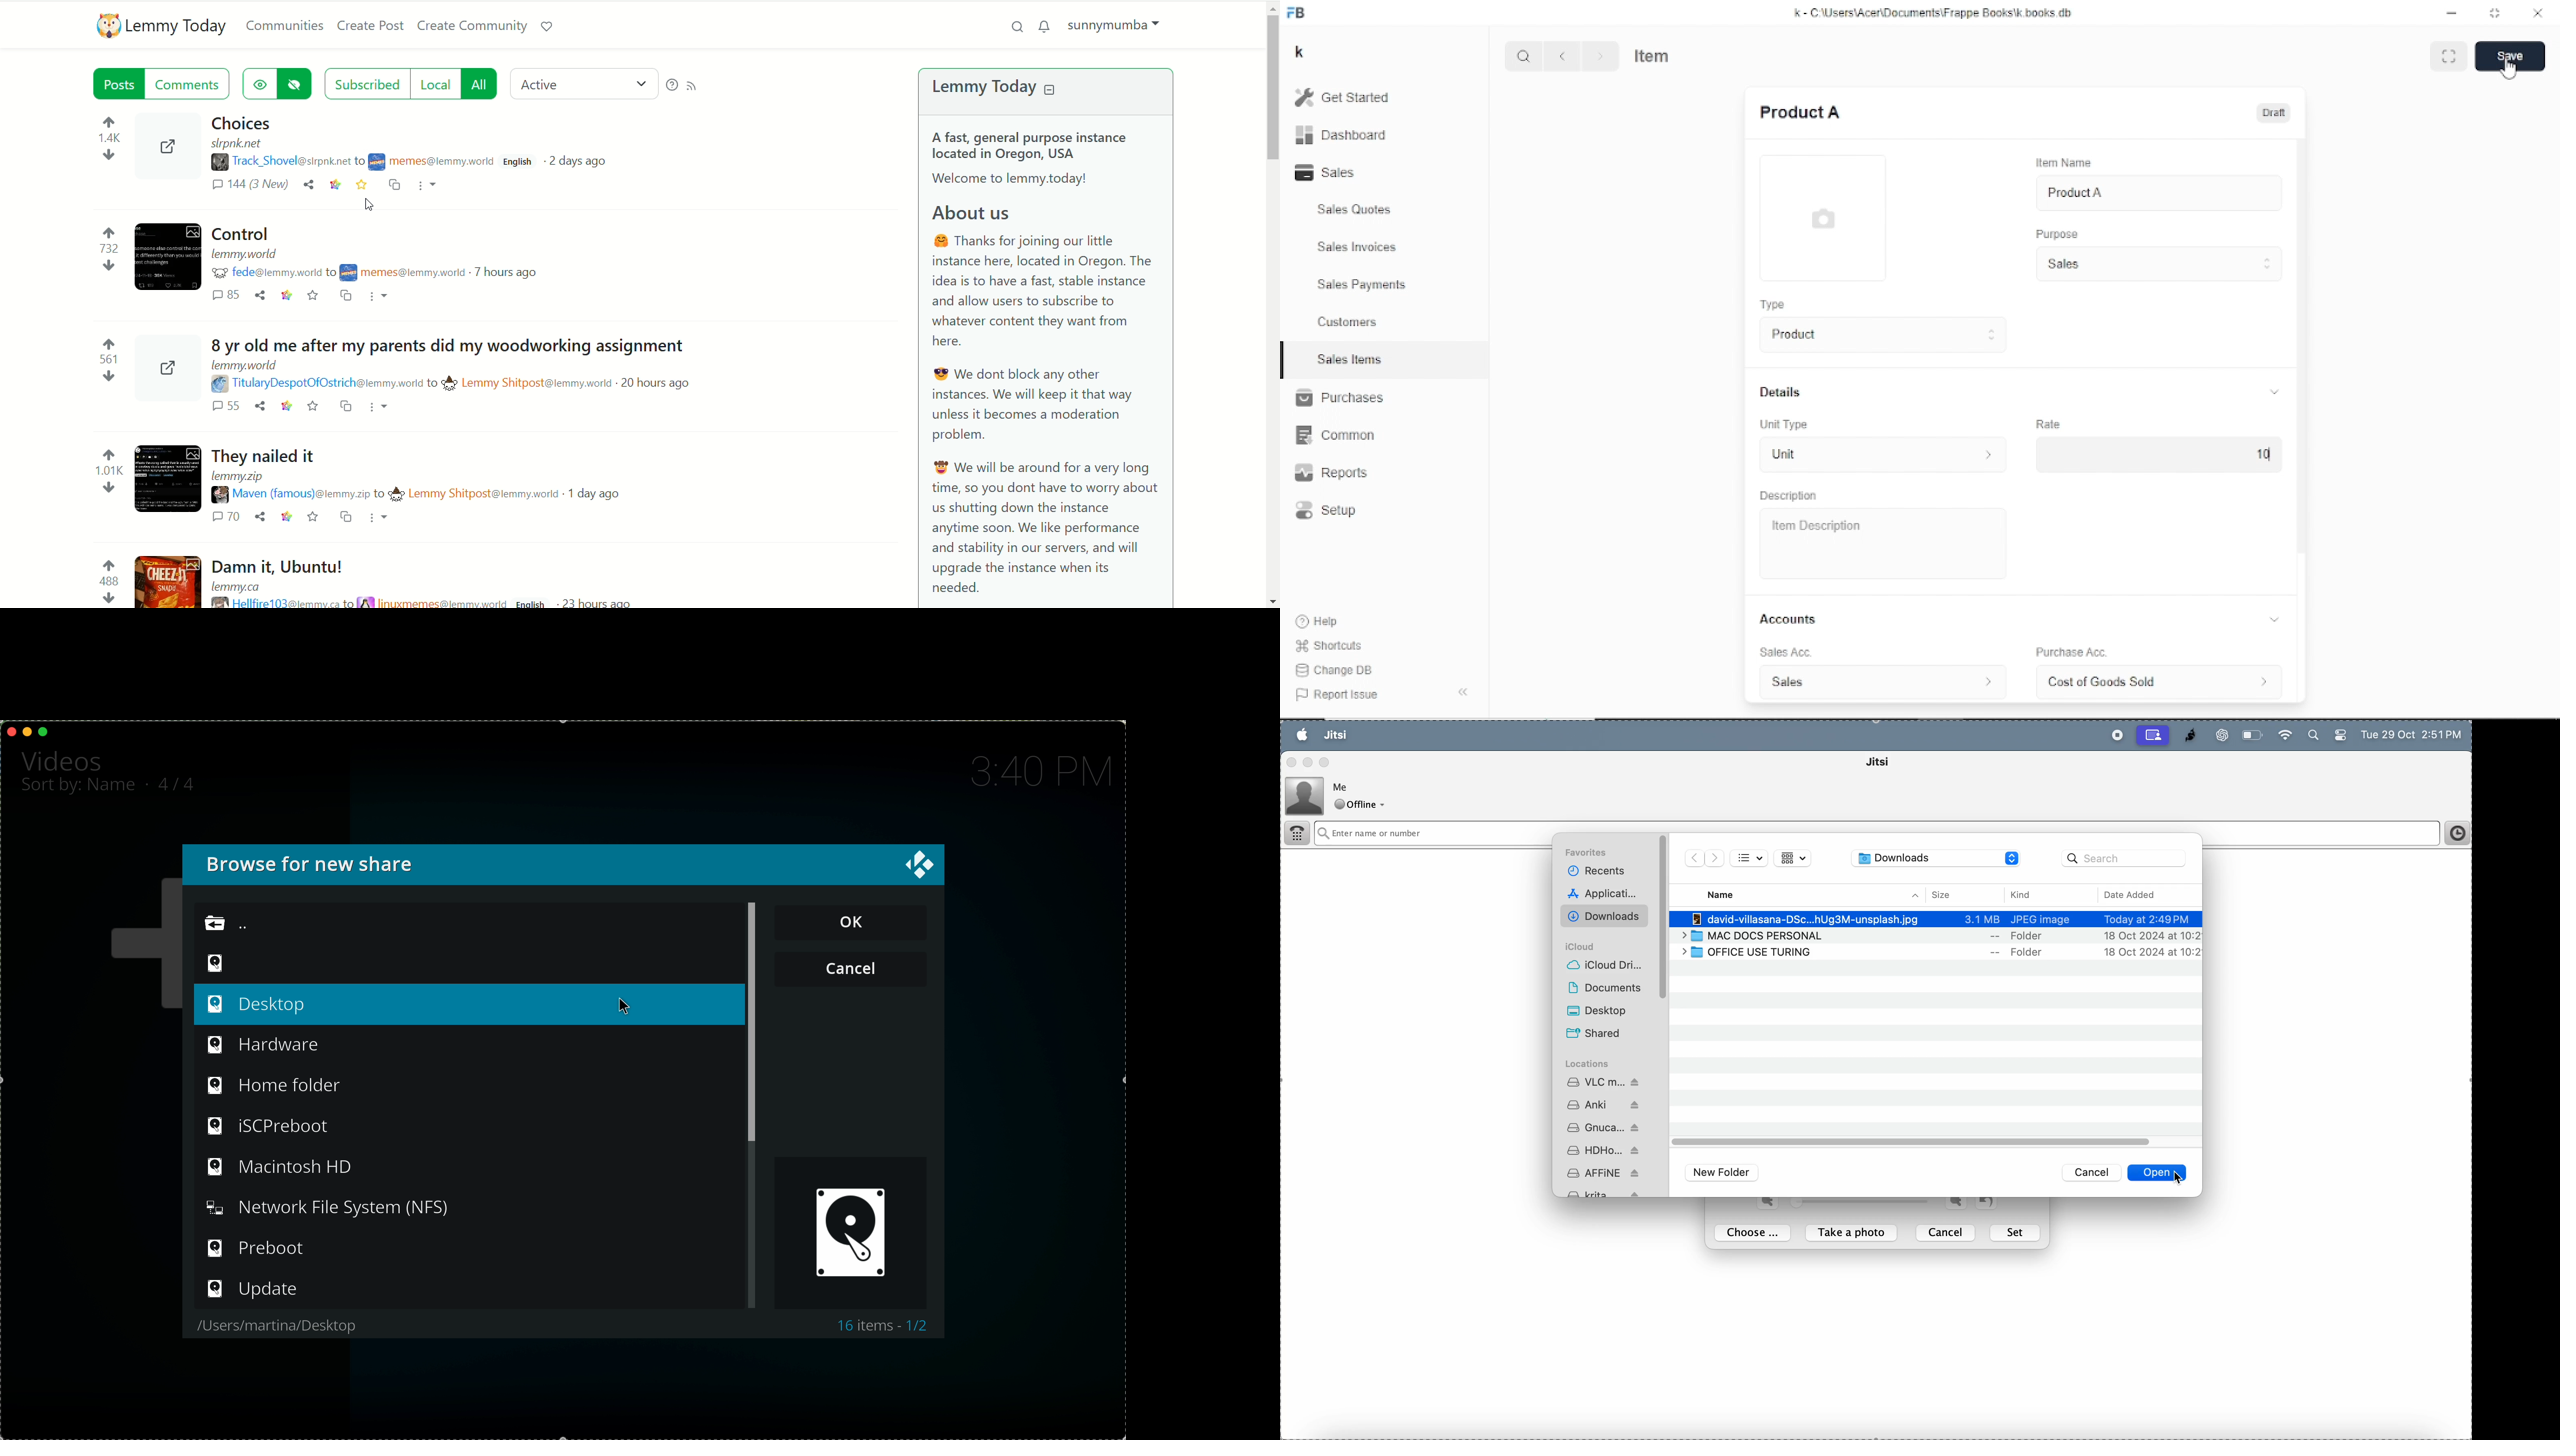 This screenshot has width=2576, height=1456. I want to click on Unit, so click(1878, 456).